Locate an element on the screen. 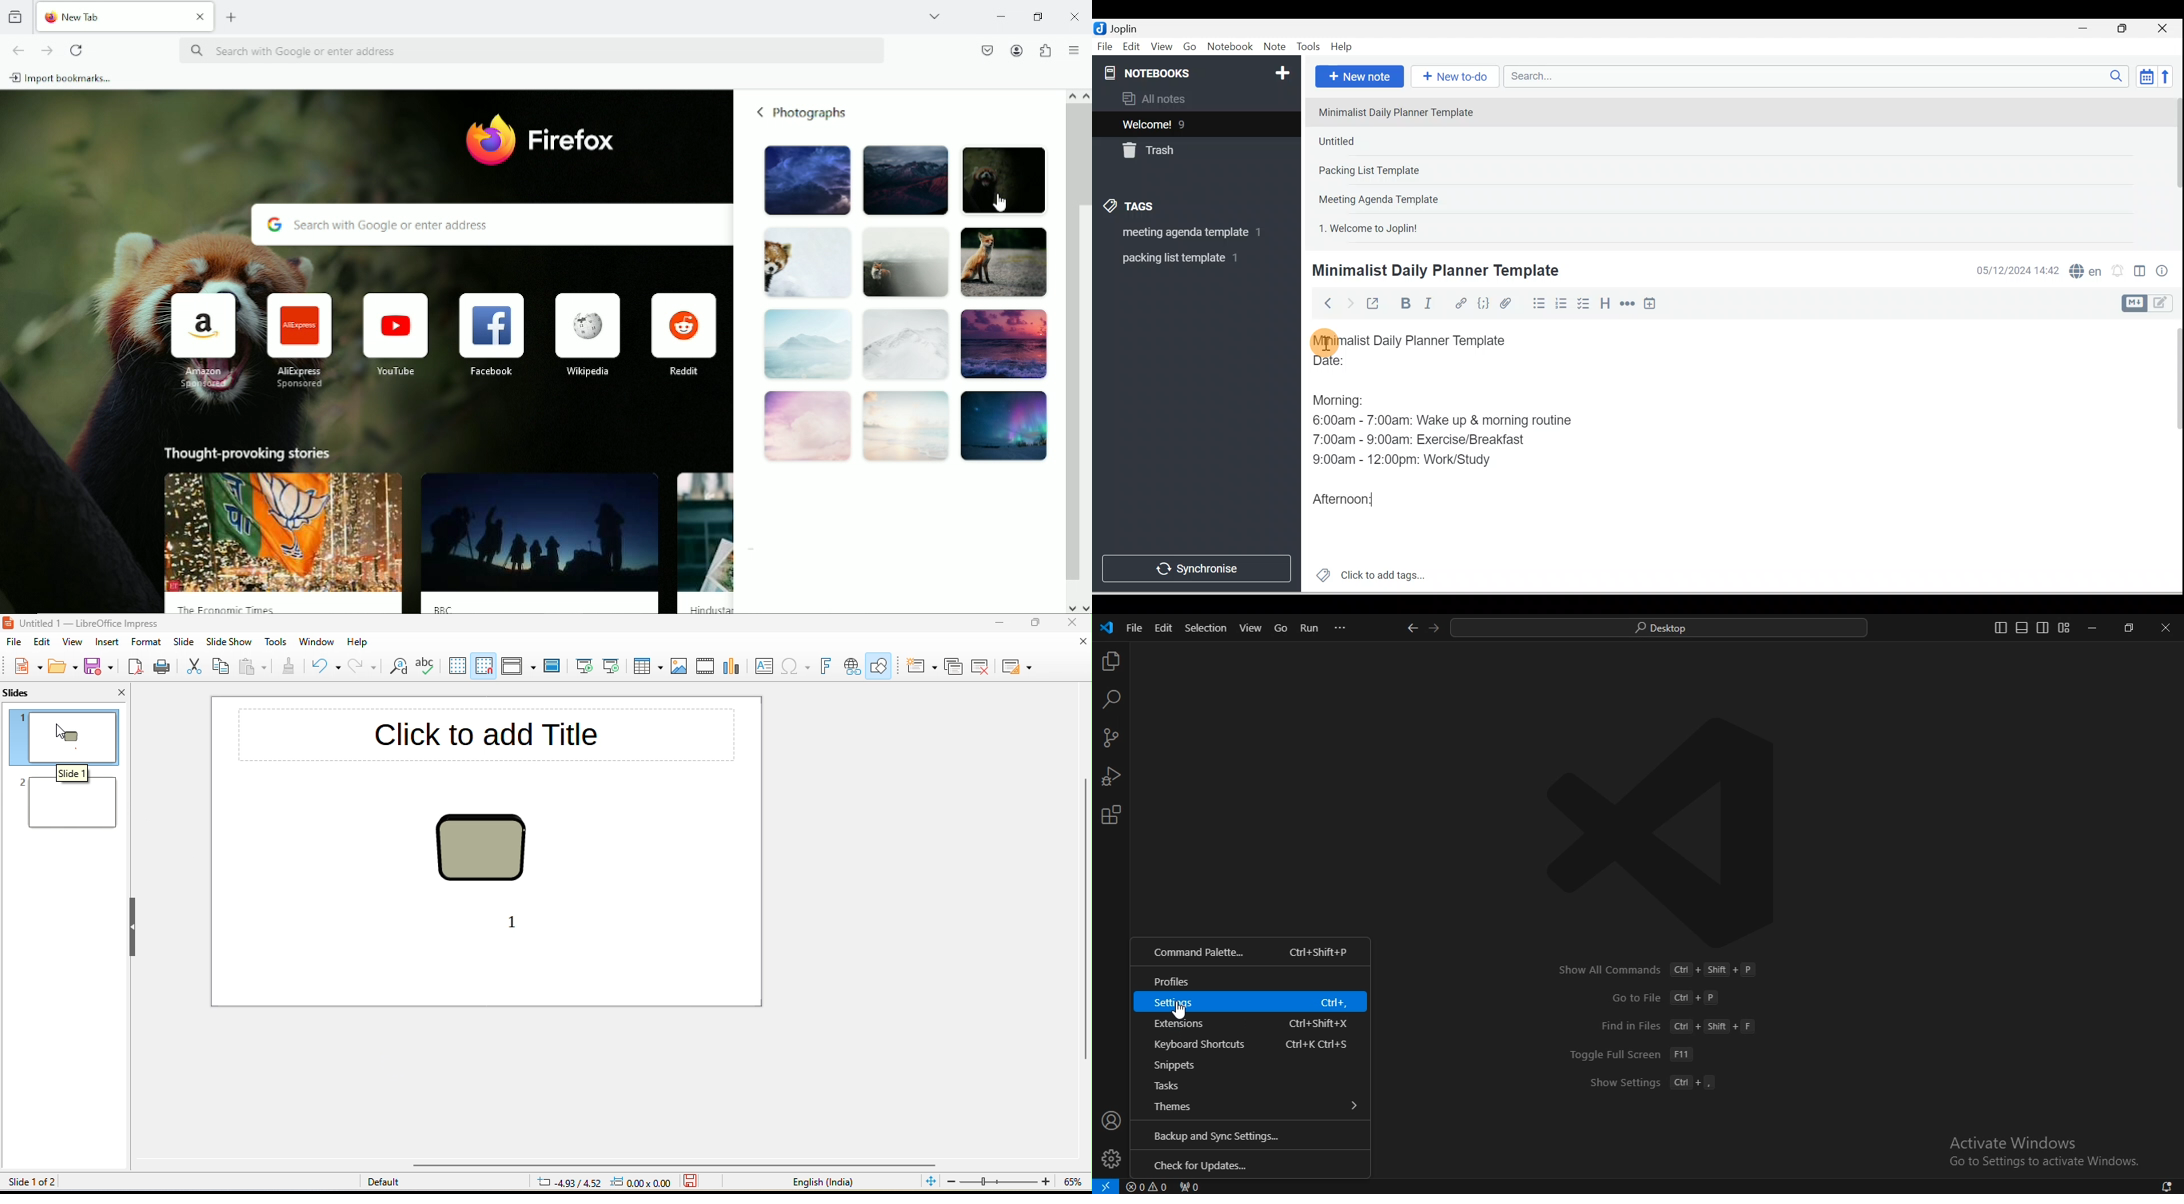 The width and height of the screenshot is (2184, 1204). Firefox is located at coordinates (574, 141).